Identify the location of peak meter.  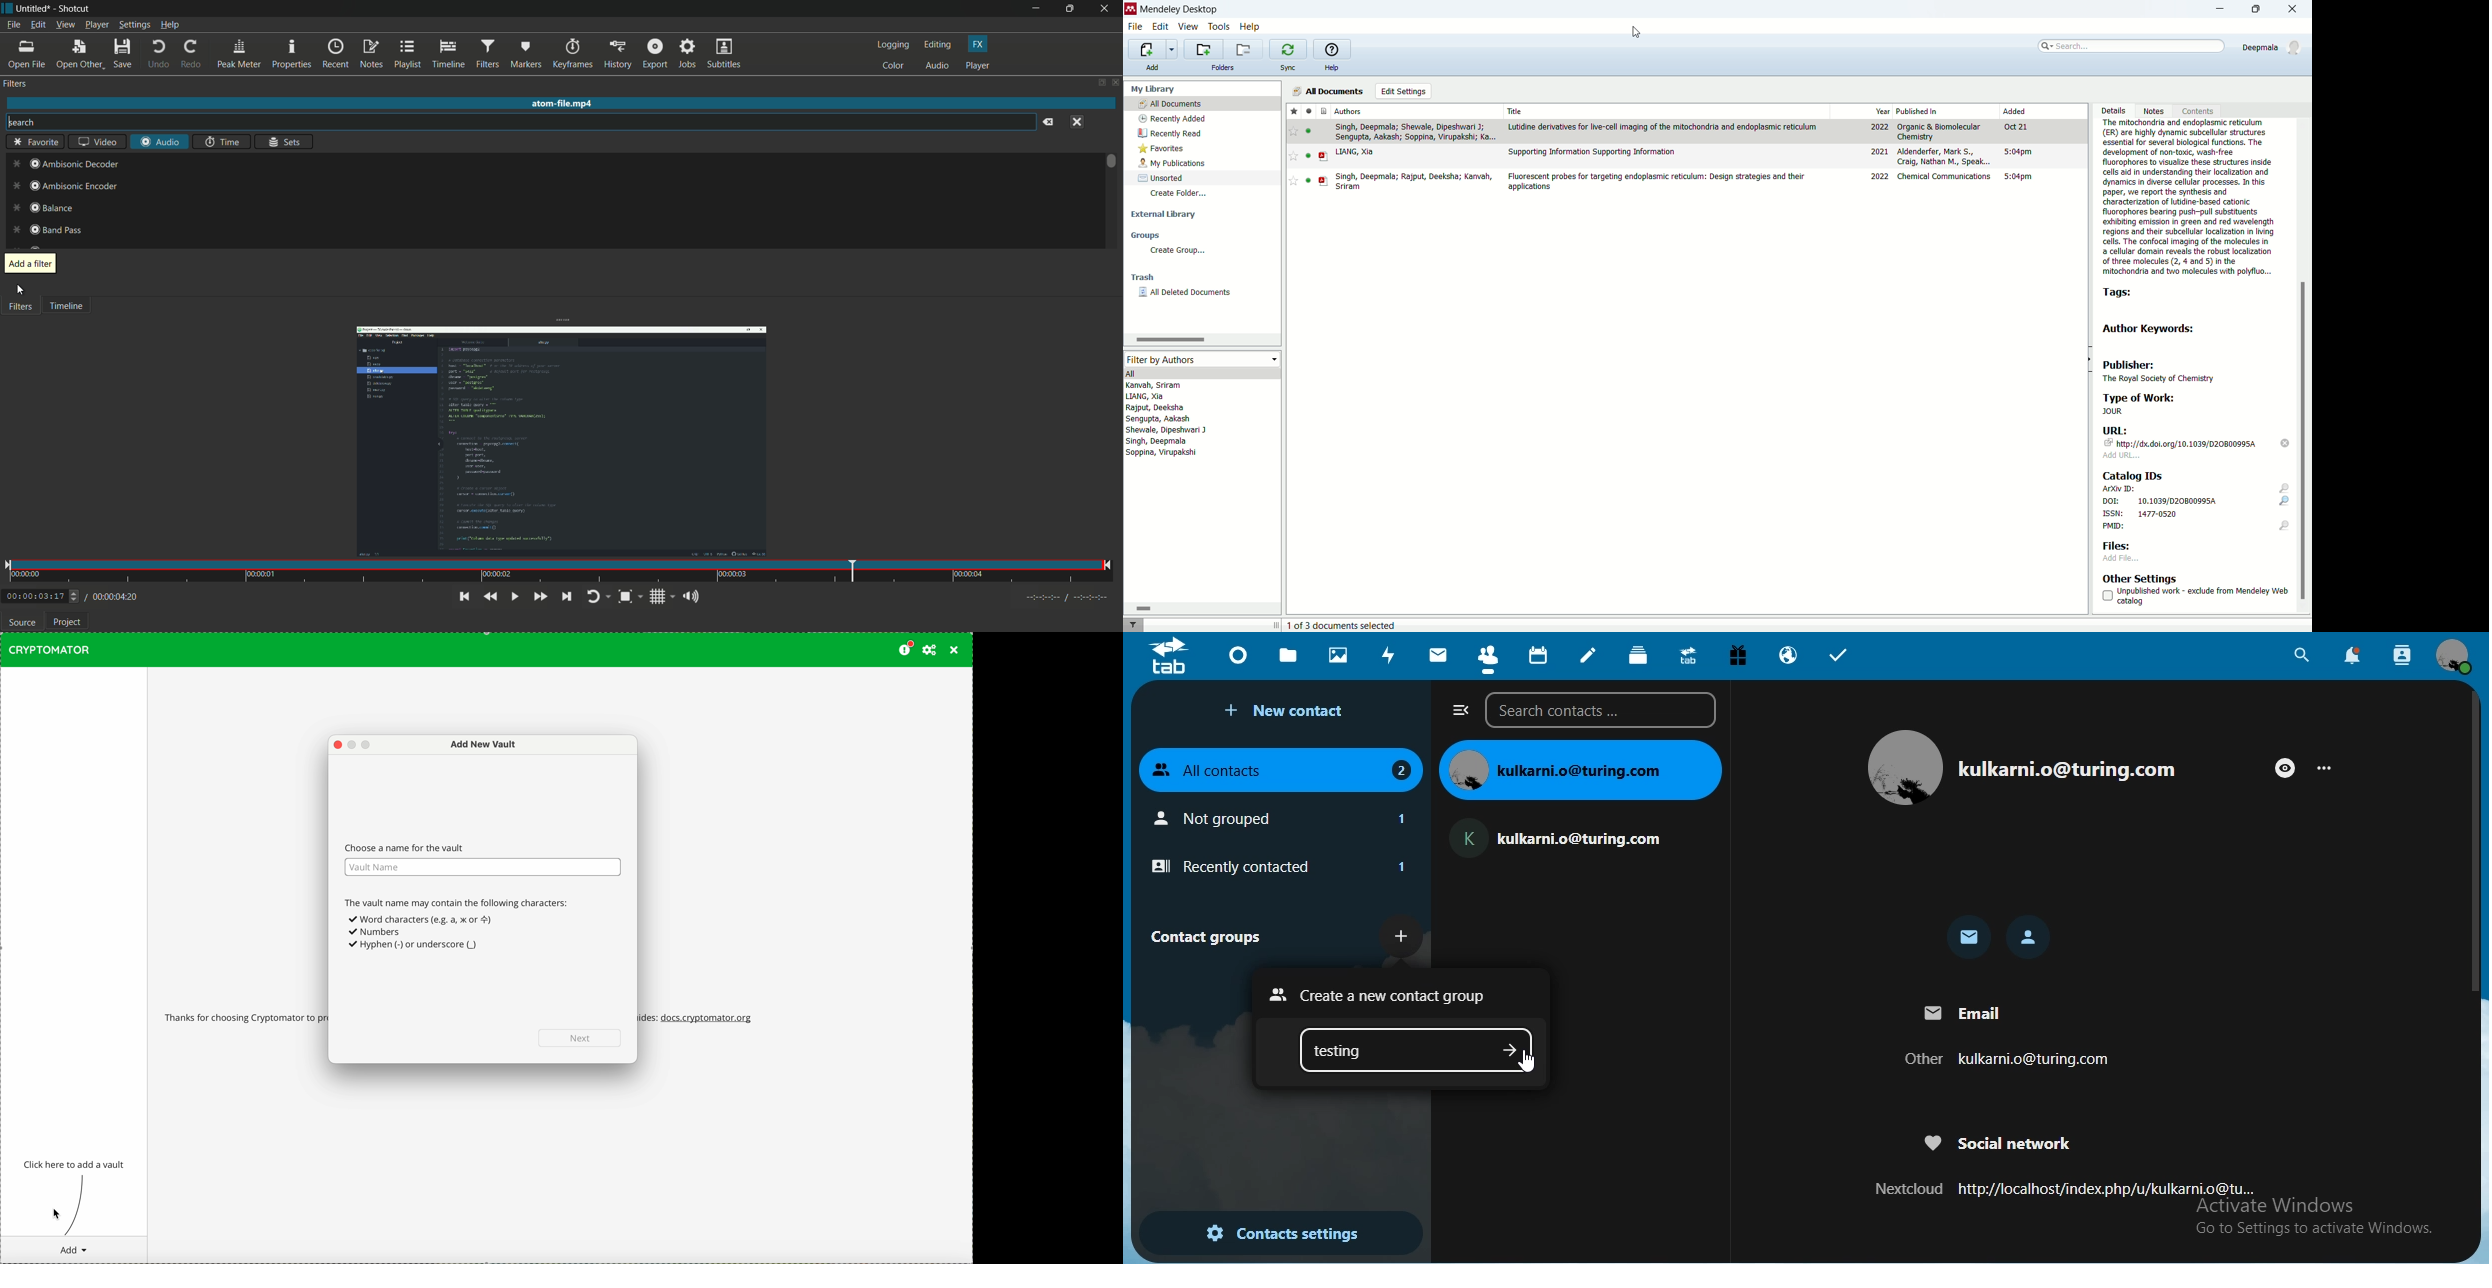
(239, 54).